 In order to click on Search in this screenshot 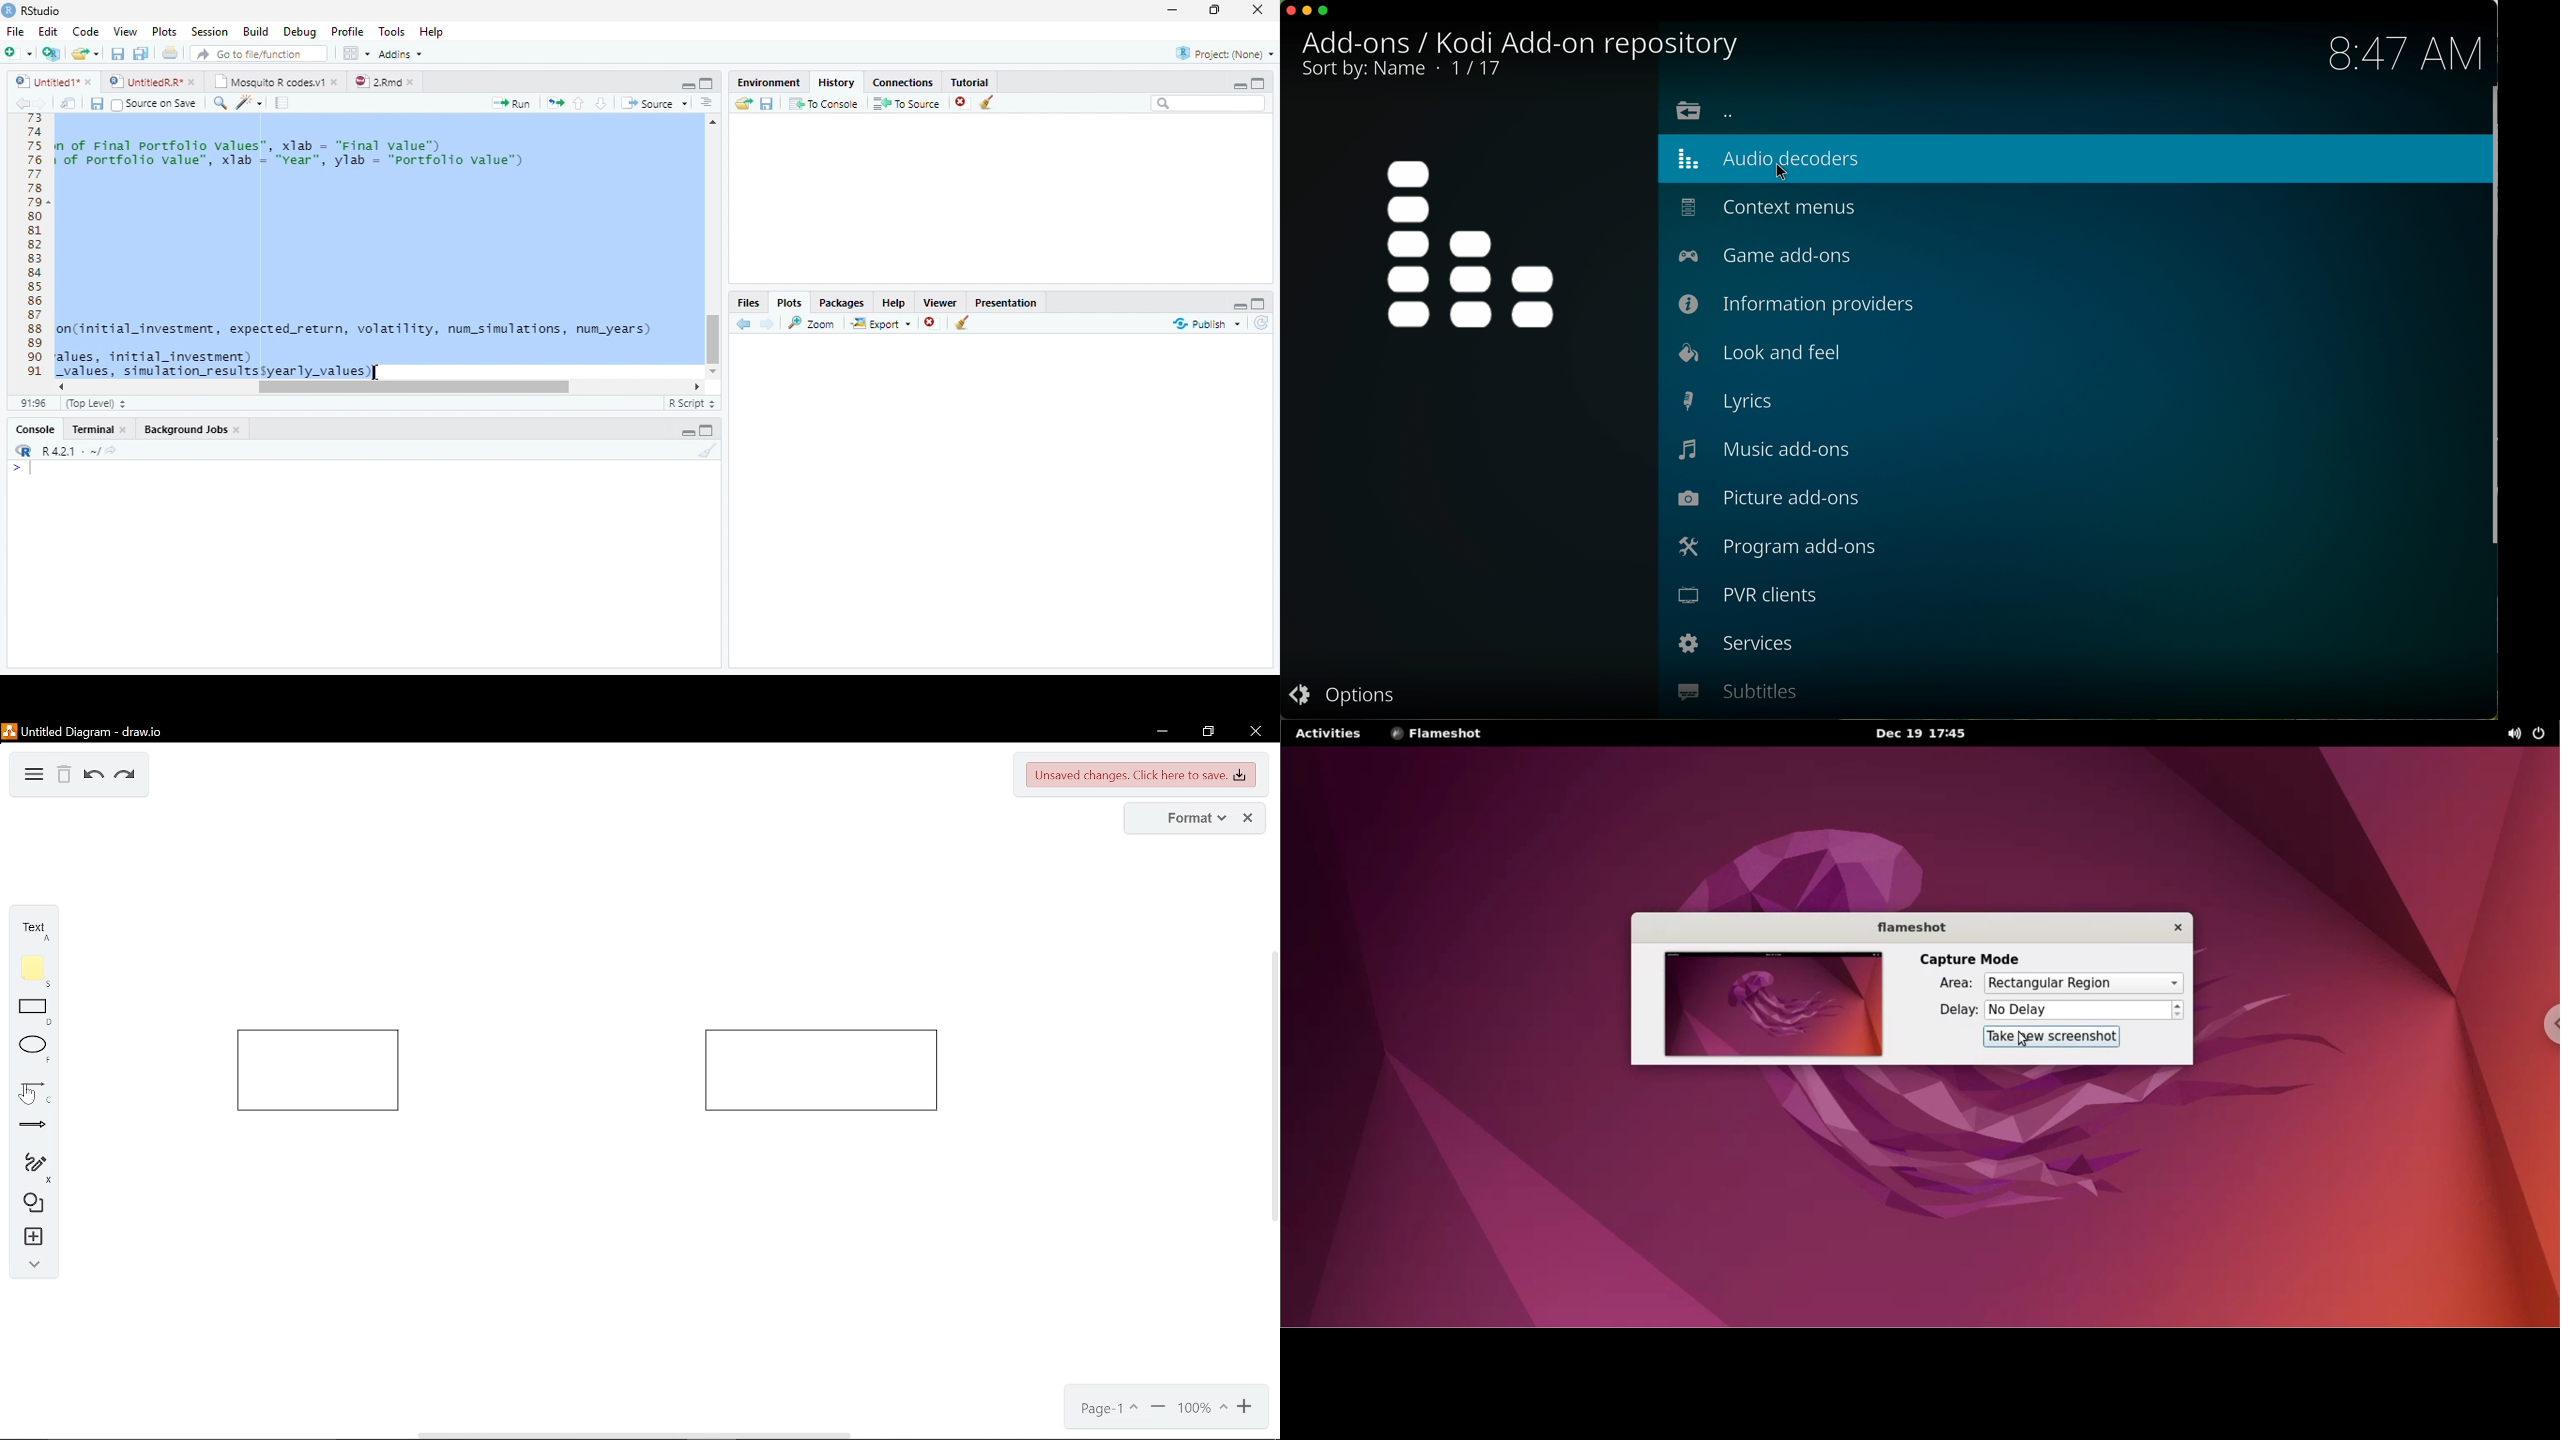, I will do `click(1209, 103)`.